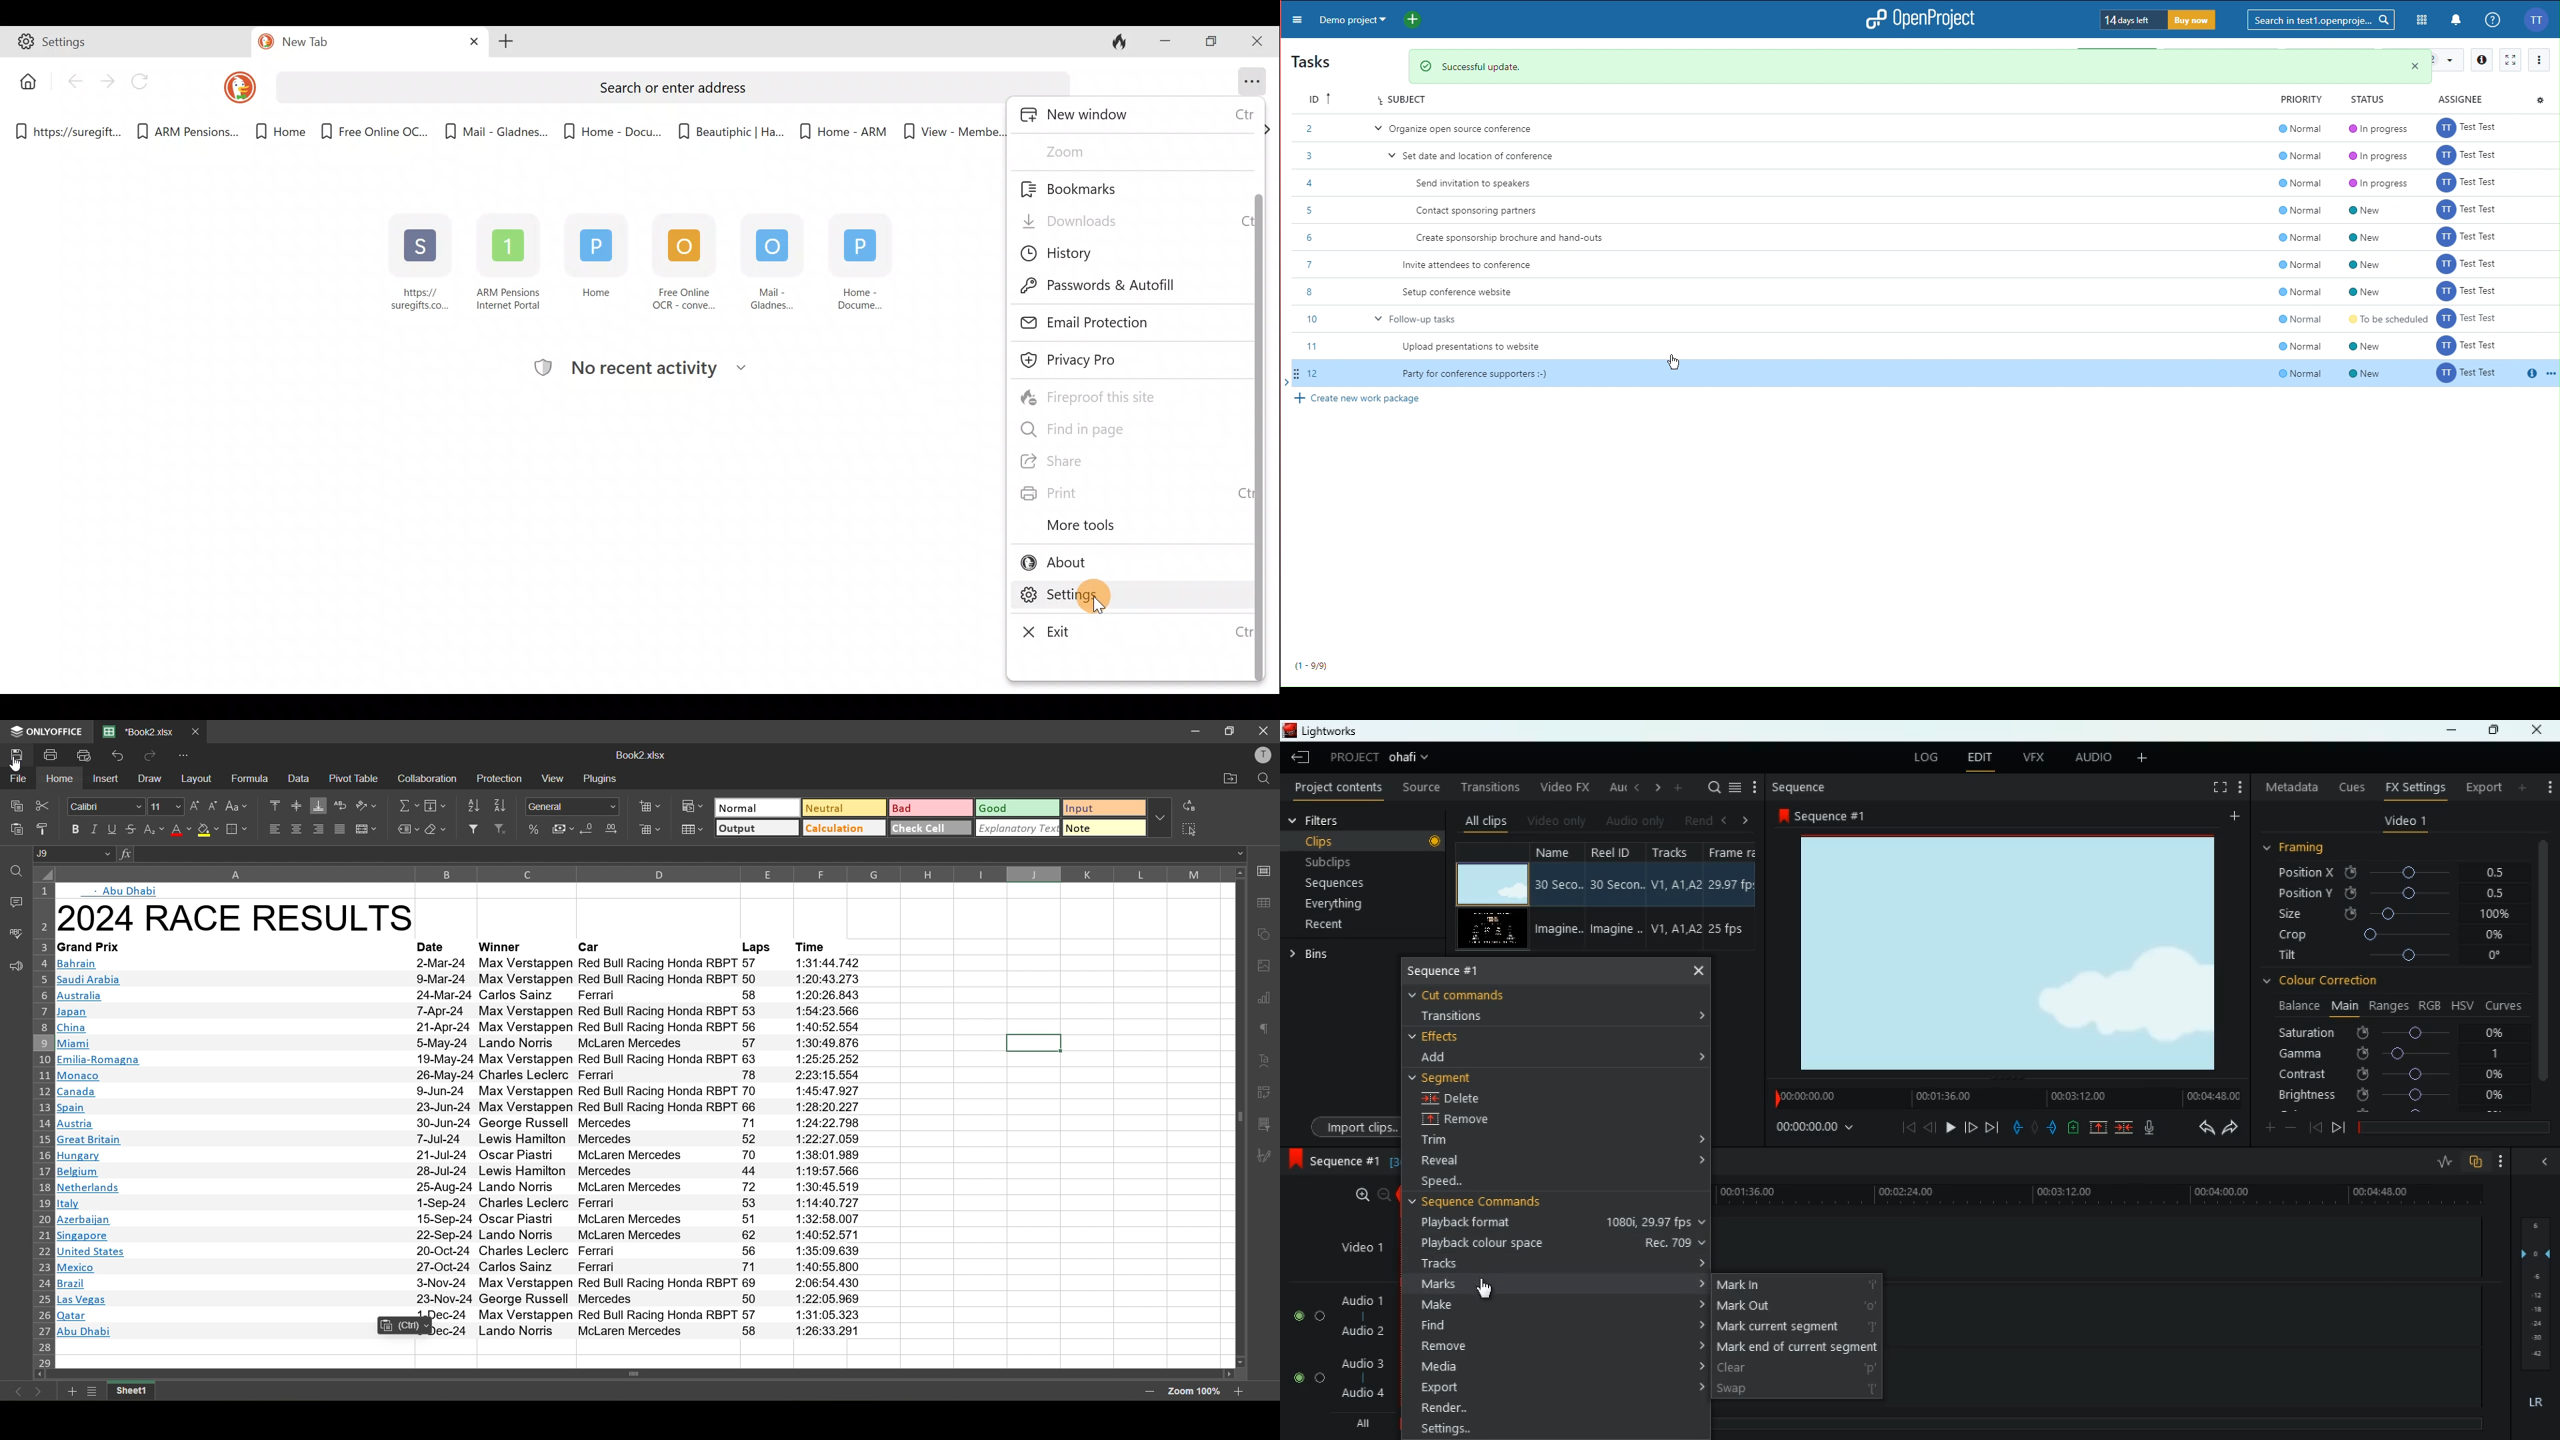 The image size is (2576, 1456). What do you see at coordinates (2295, 99) in the screenshot?
I see `Priority` at bounding box center [2295, 99].